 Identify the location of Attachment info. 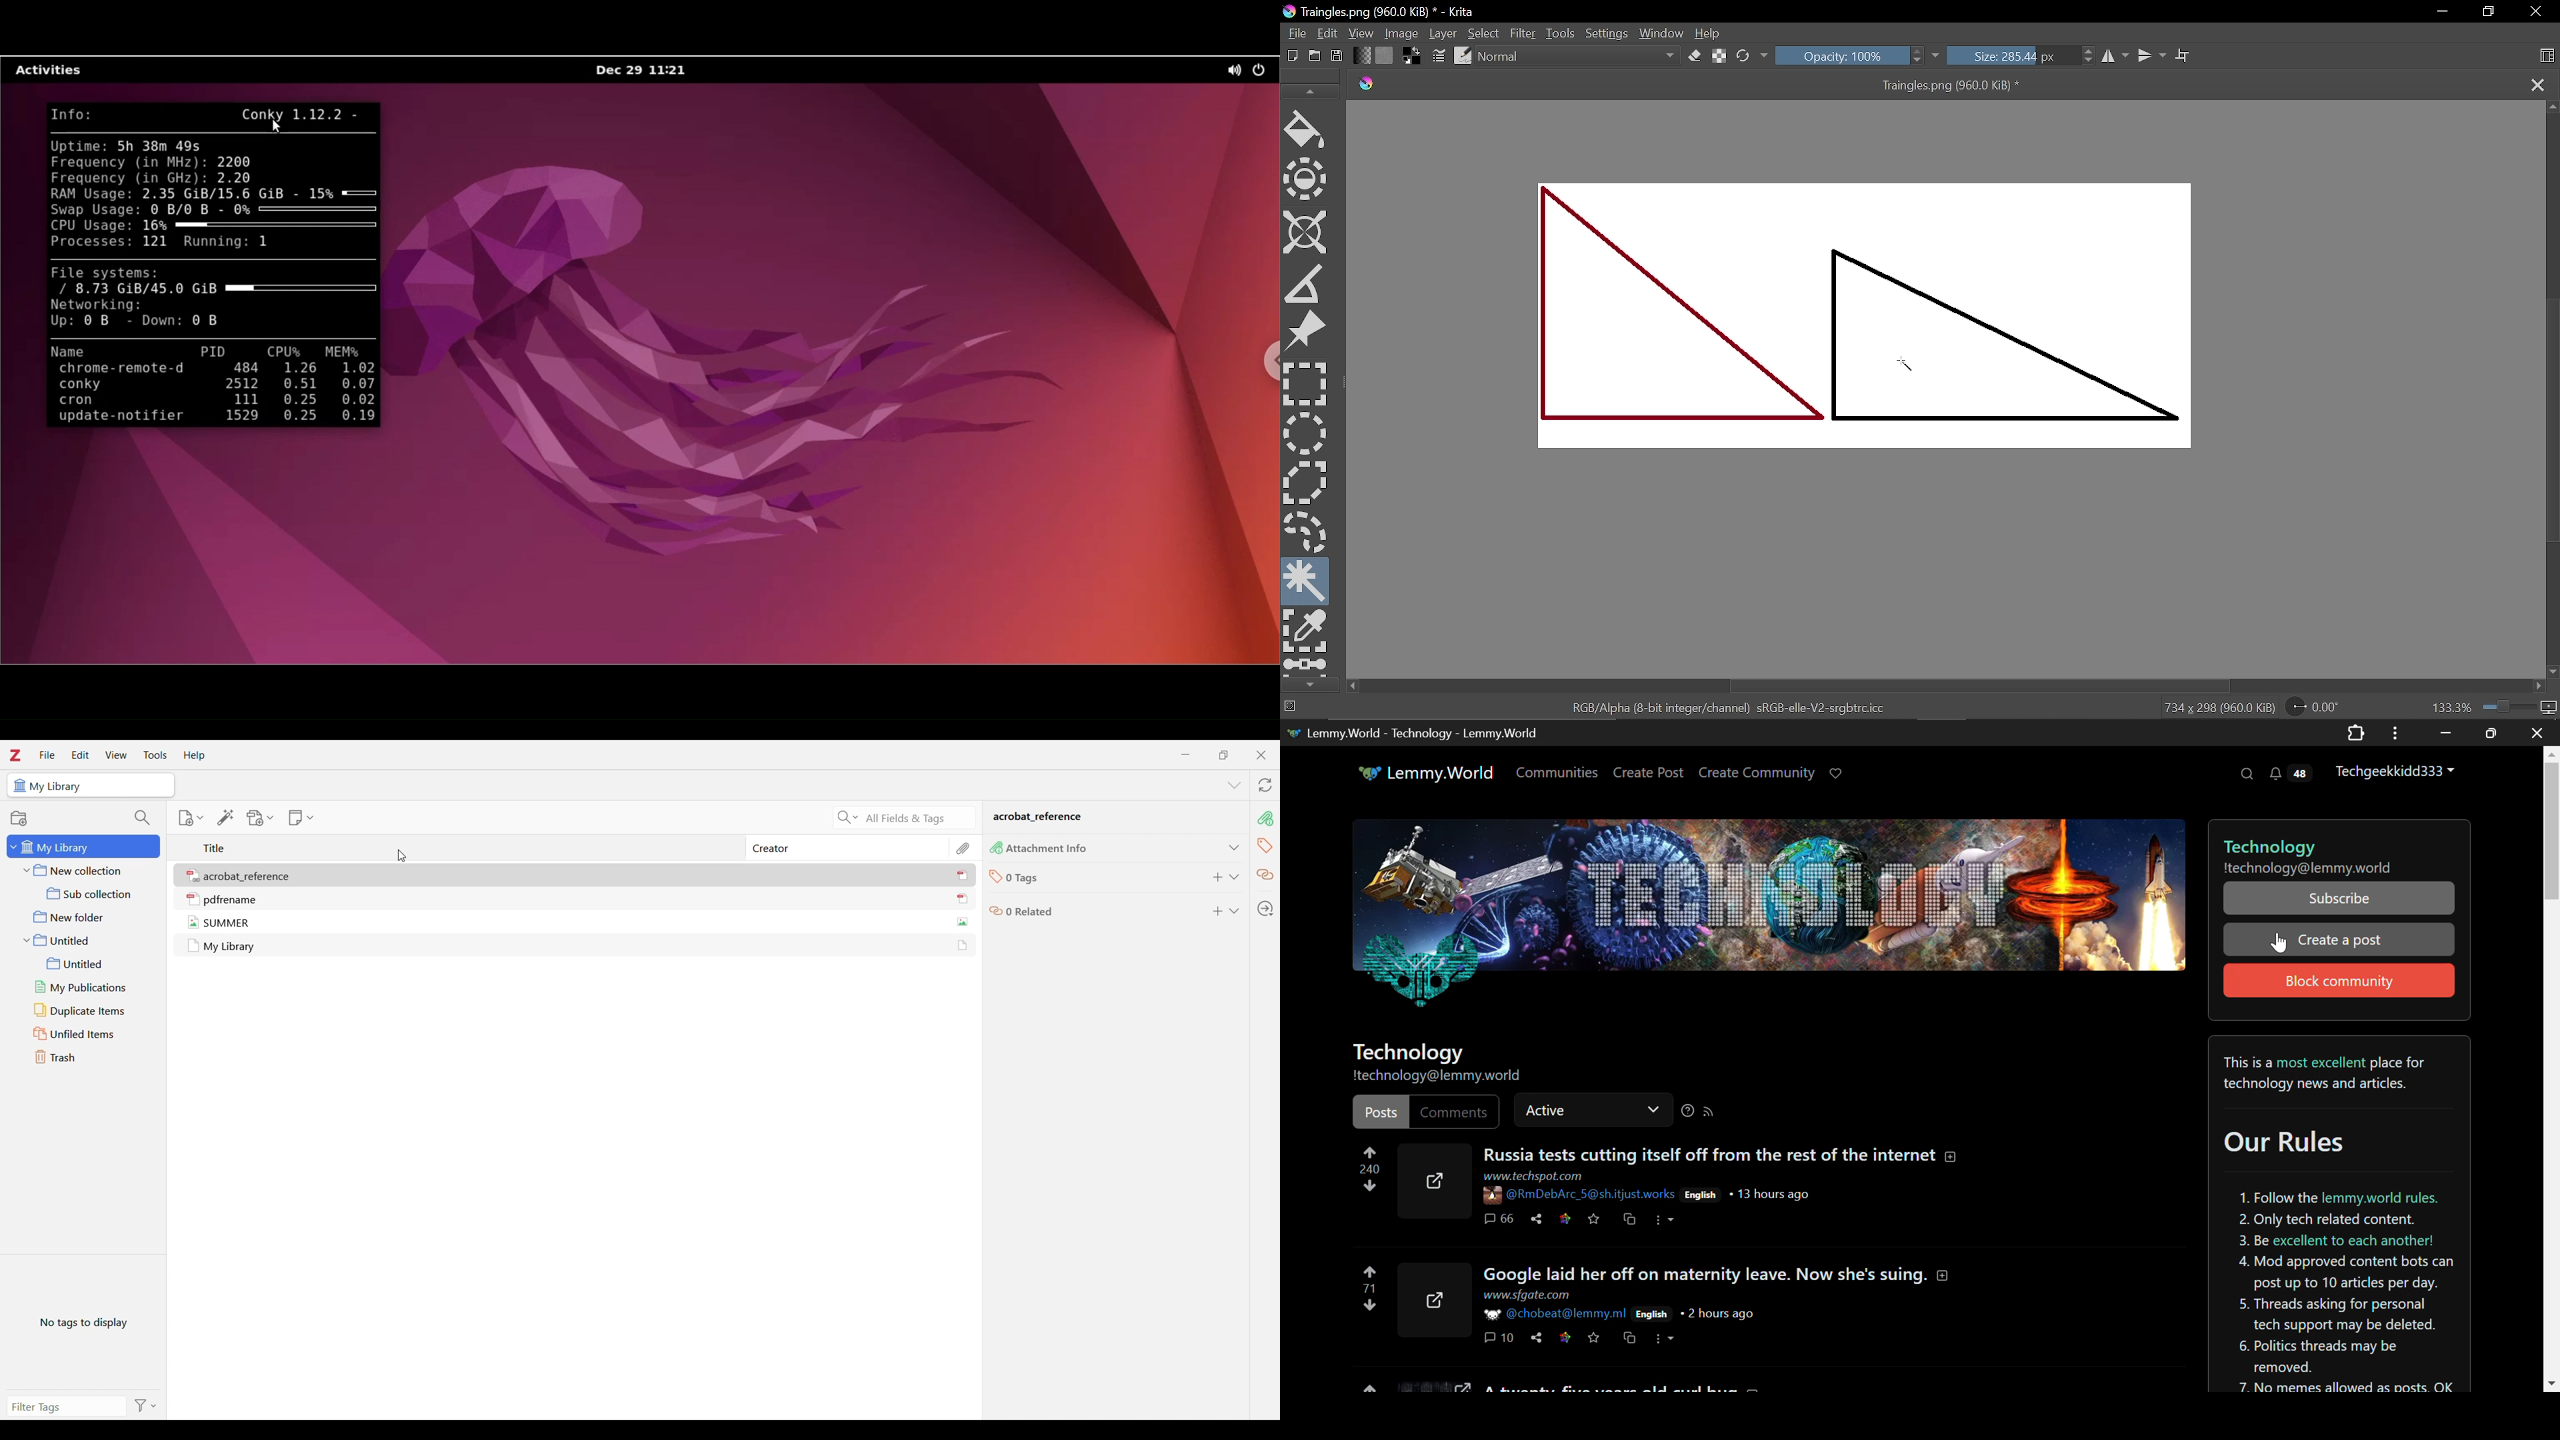
(1265, 819).